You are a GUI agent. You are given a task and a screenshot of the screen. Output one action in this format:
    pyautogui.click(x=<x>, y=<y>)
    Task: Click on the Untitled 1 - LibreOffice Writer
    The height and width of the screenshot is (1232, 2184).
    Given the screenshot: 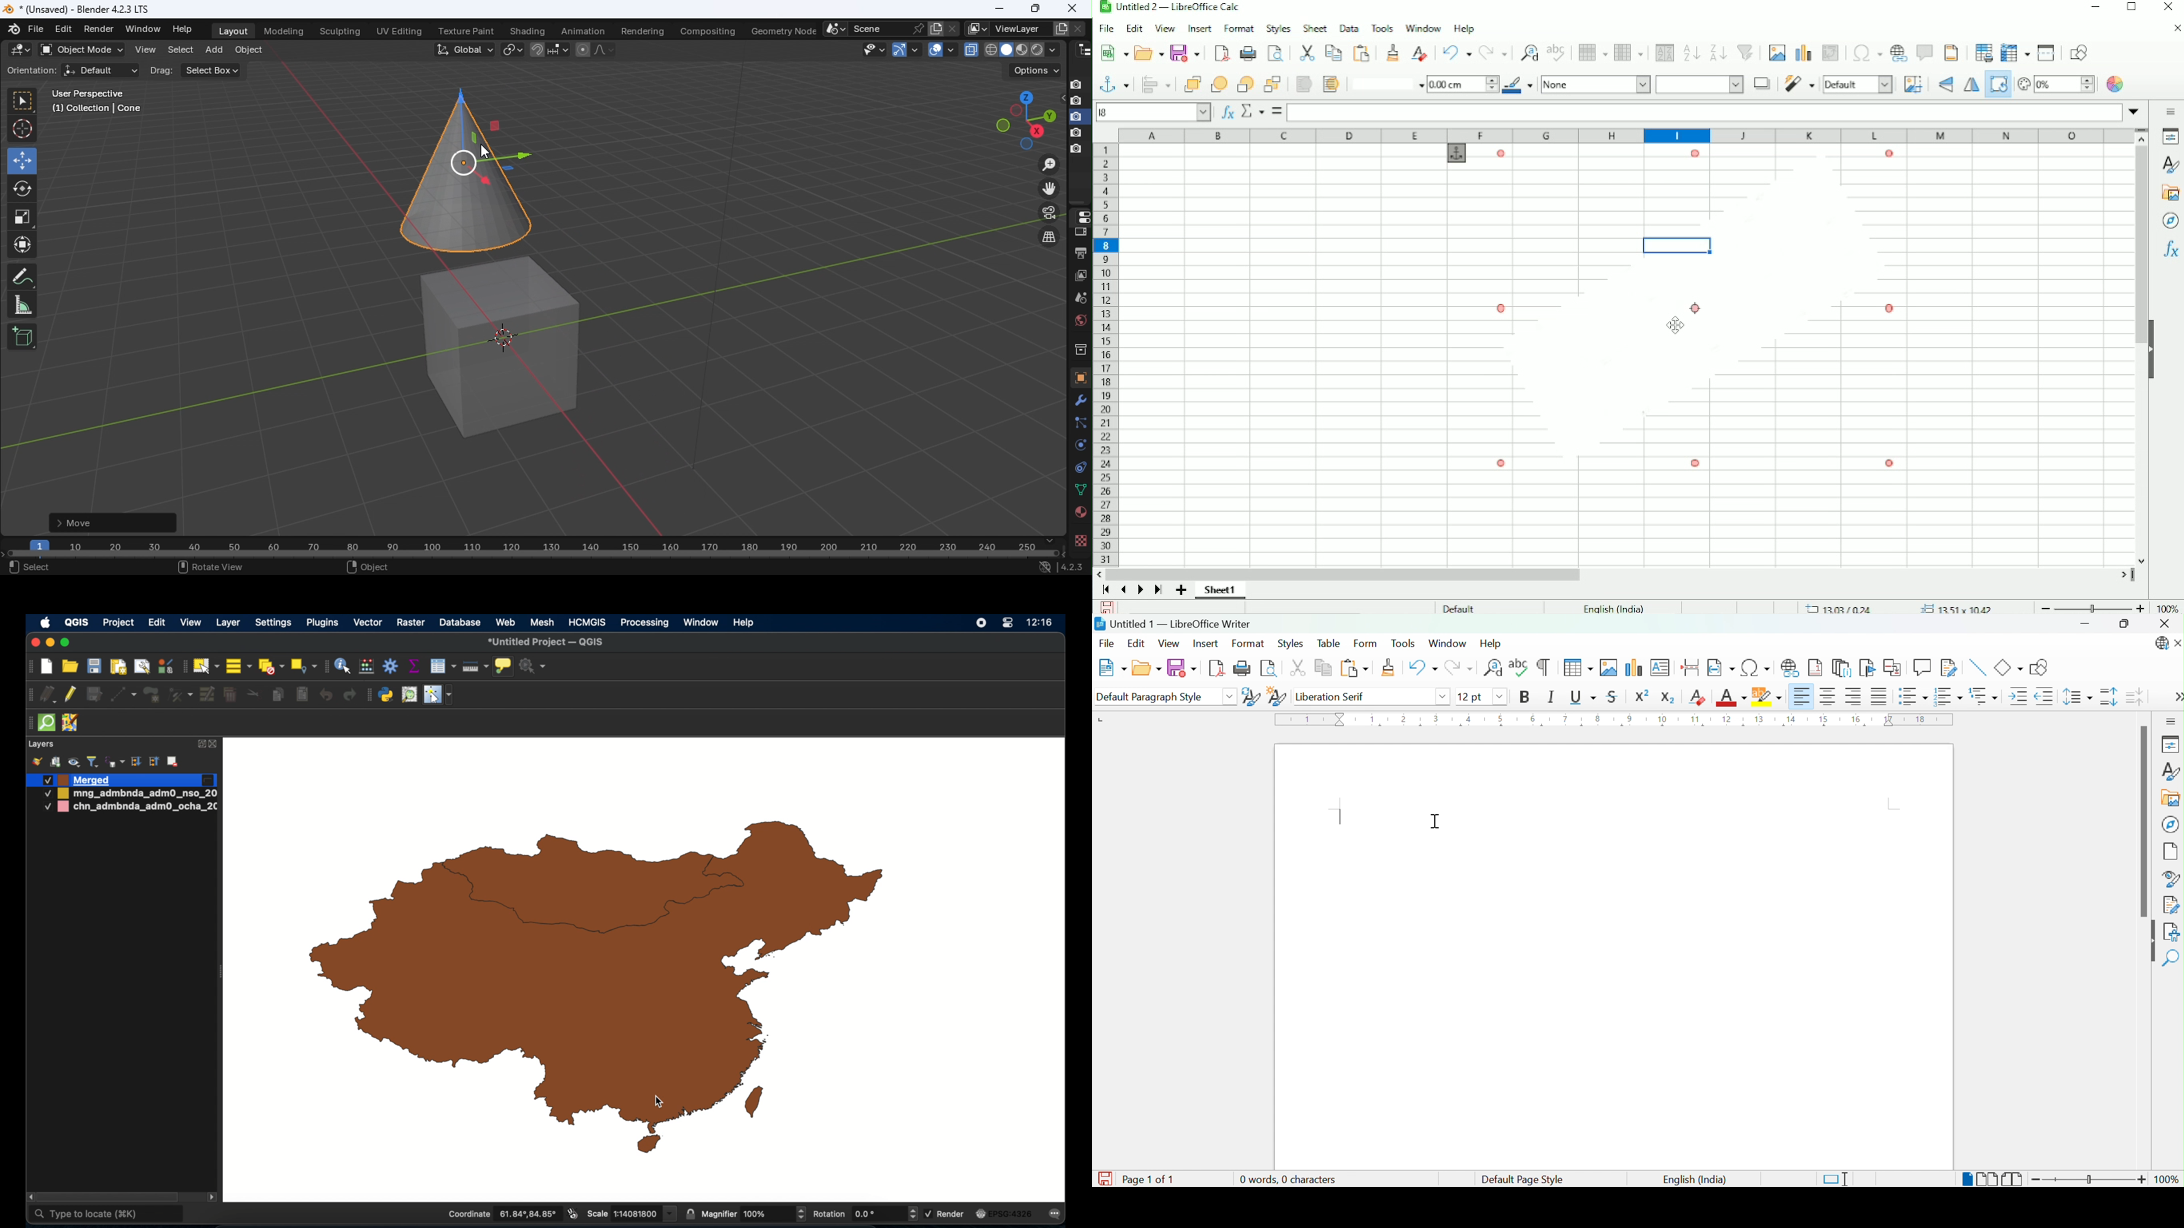 What is the action you would take?
    pyautogui.click(x=1173, y=623)
    